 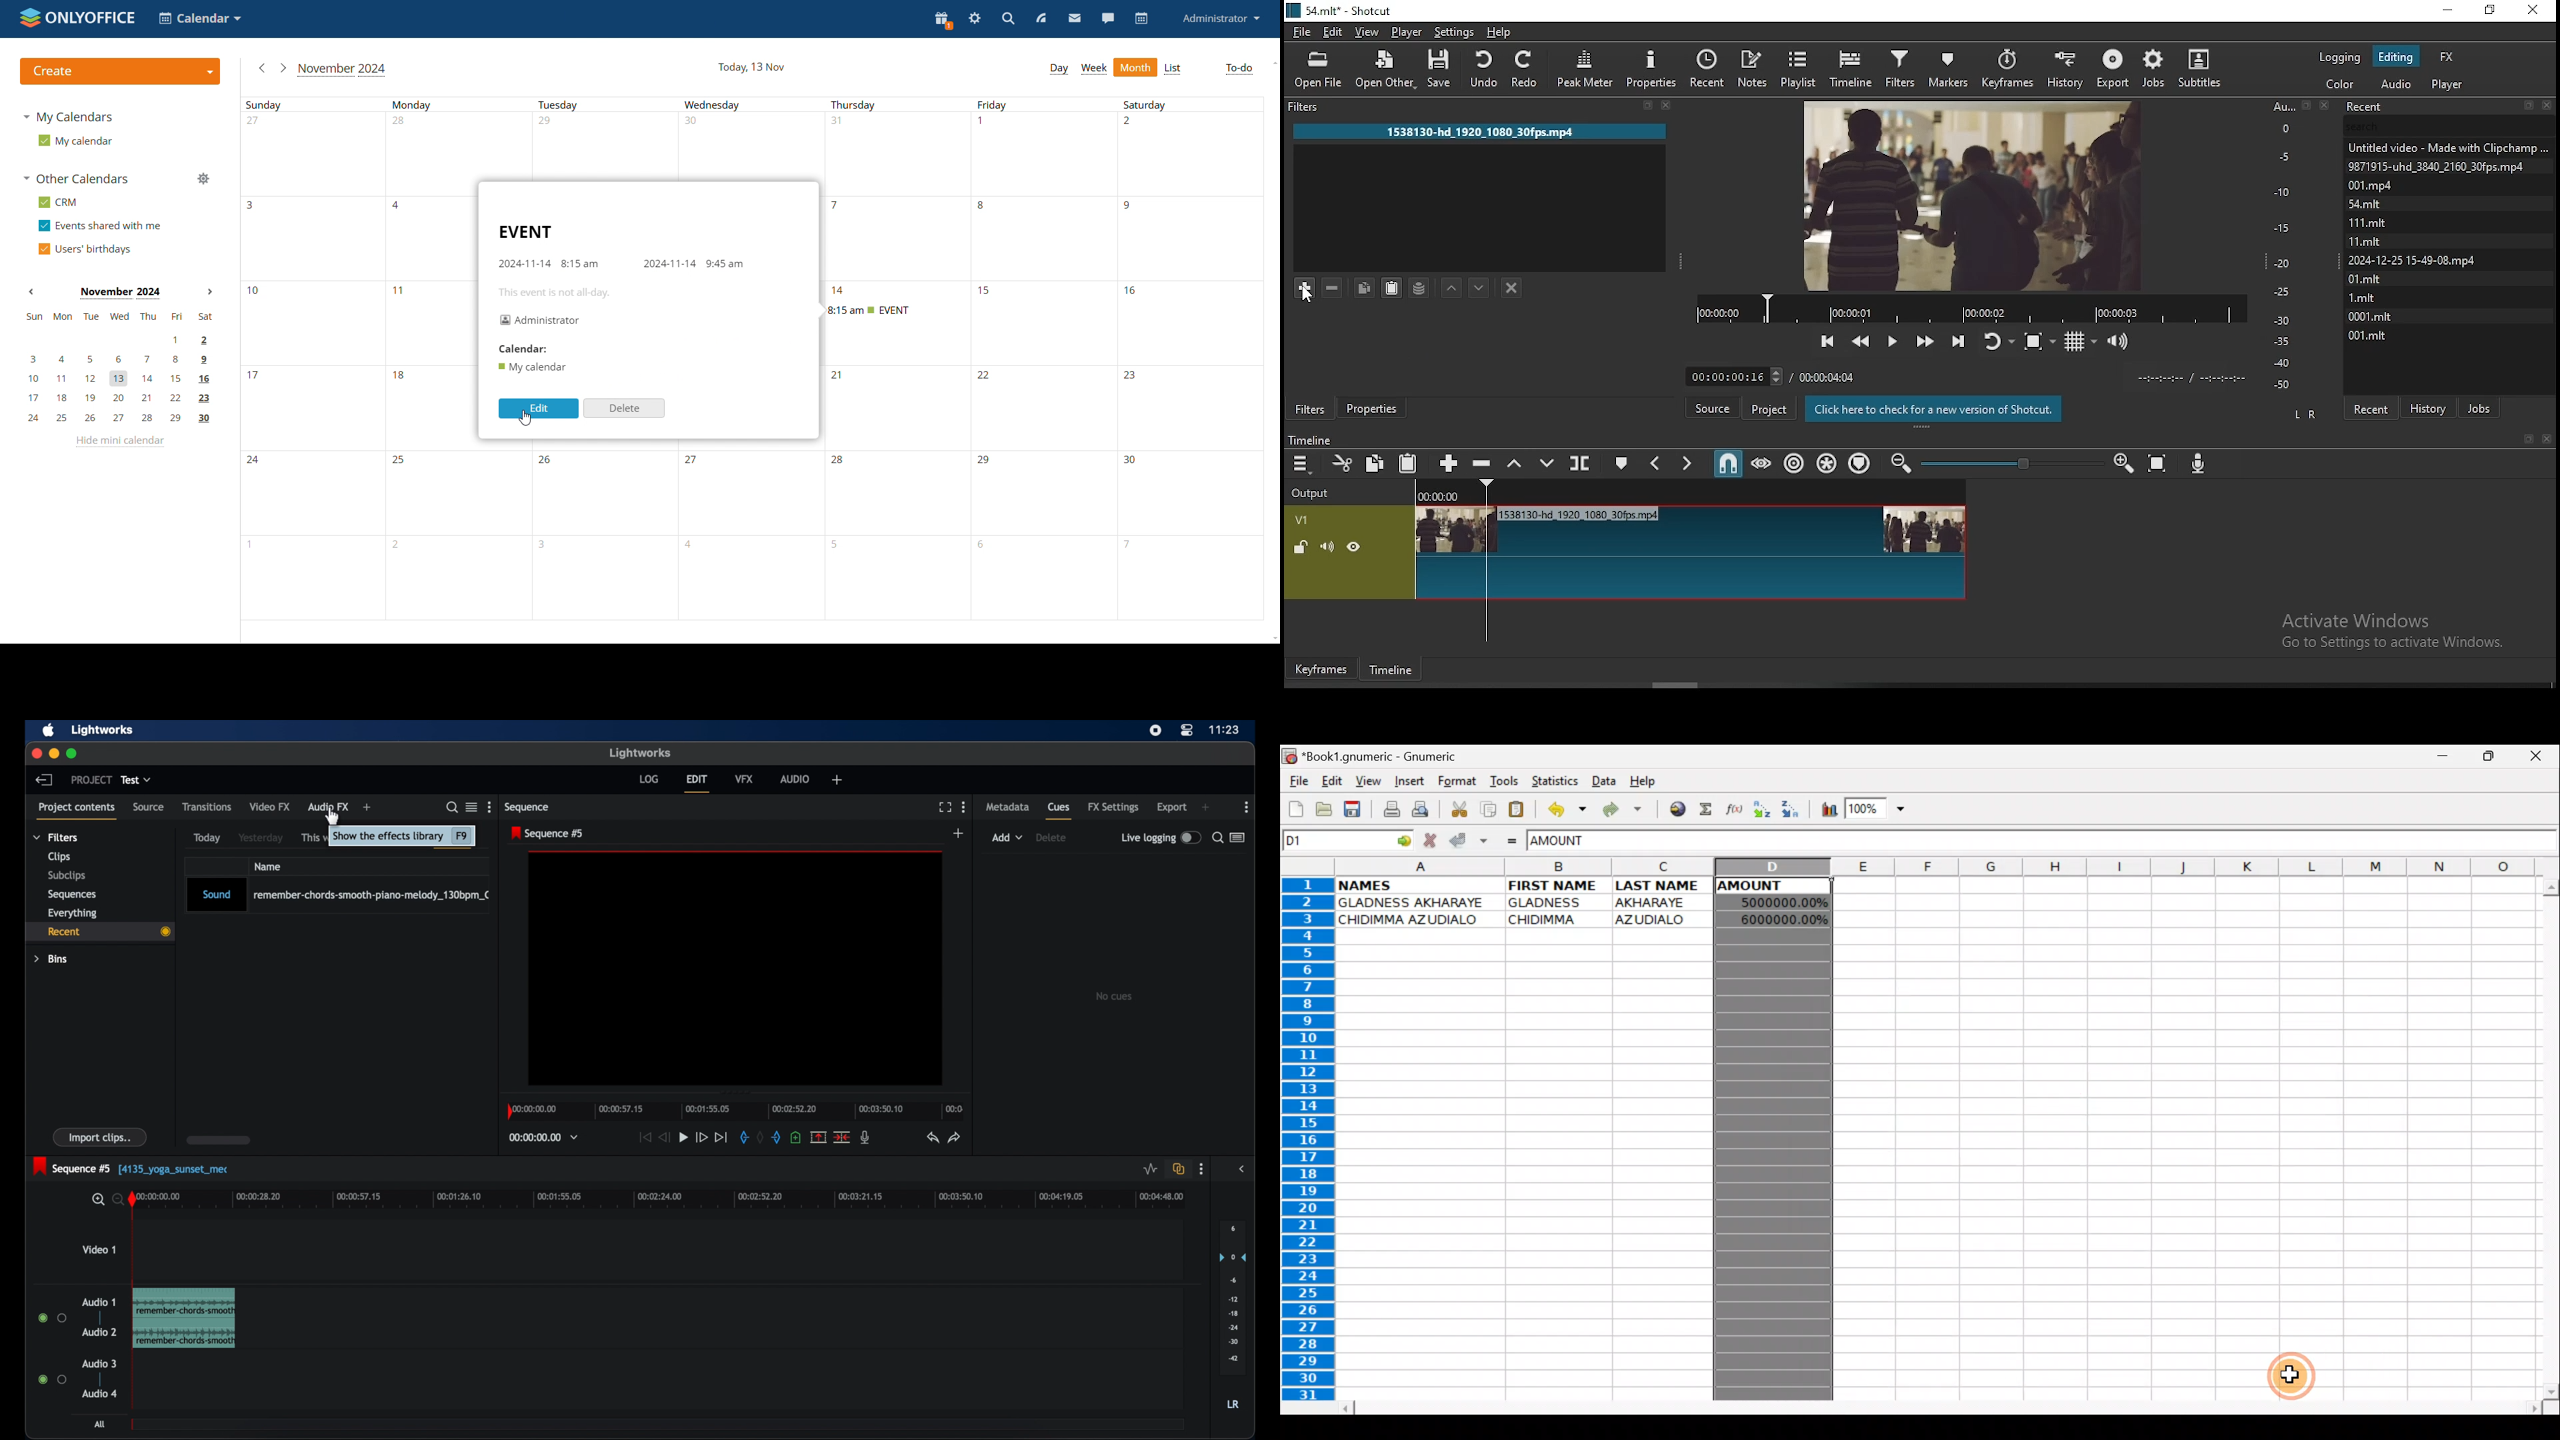 What do you see at coordinates (1407, 841) in the screenshot?
I see `go to` at bounding box center [1407, 841].